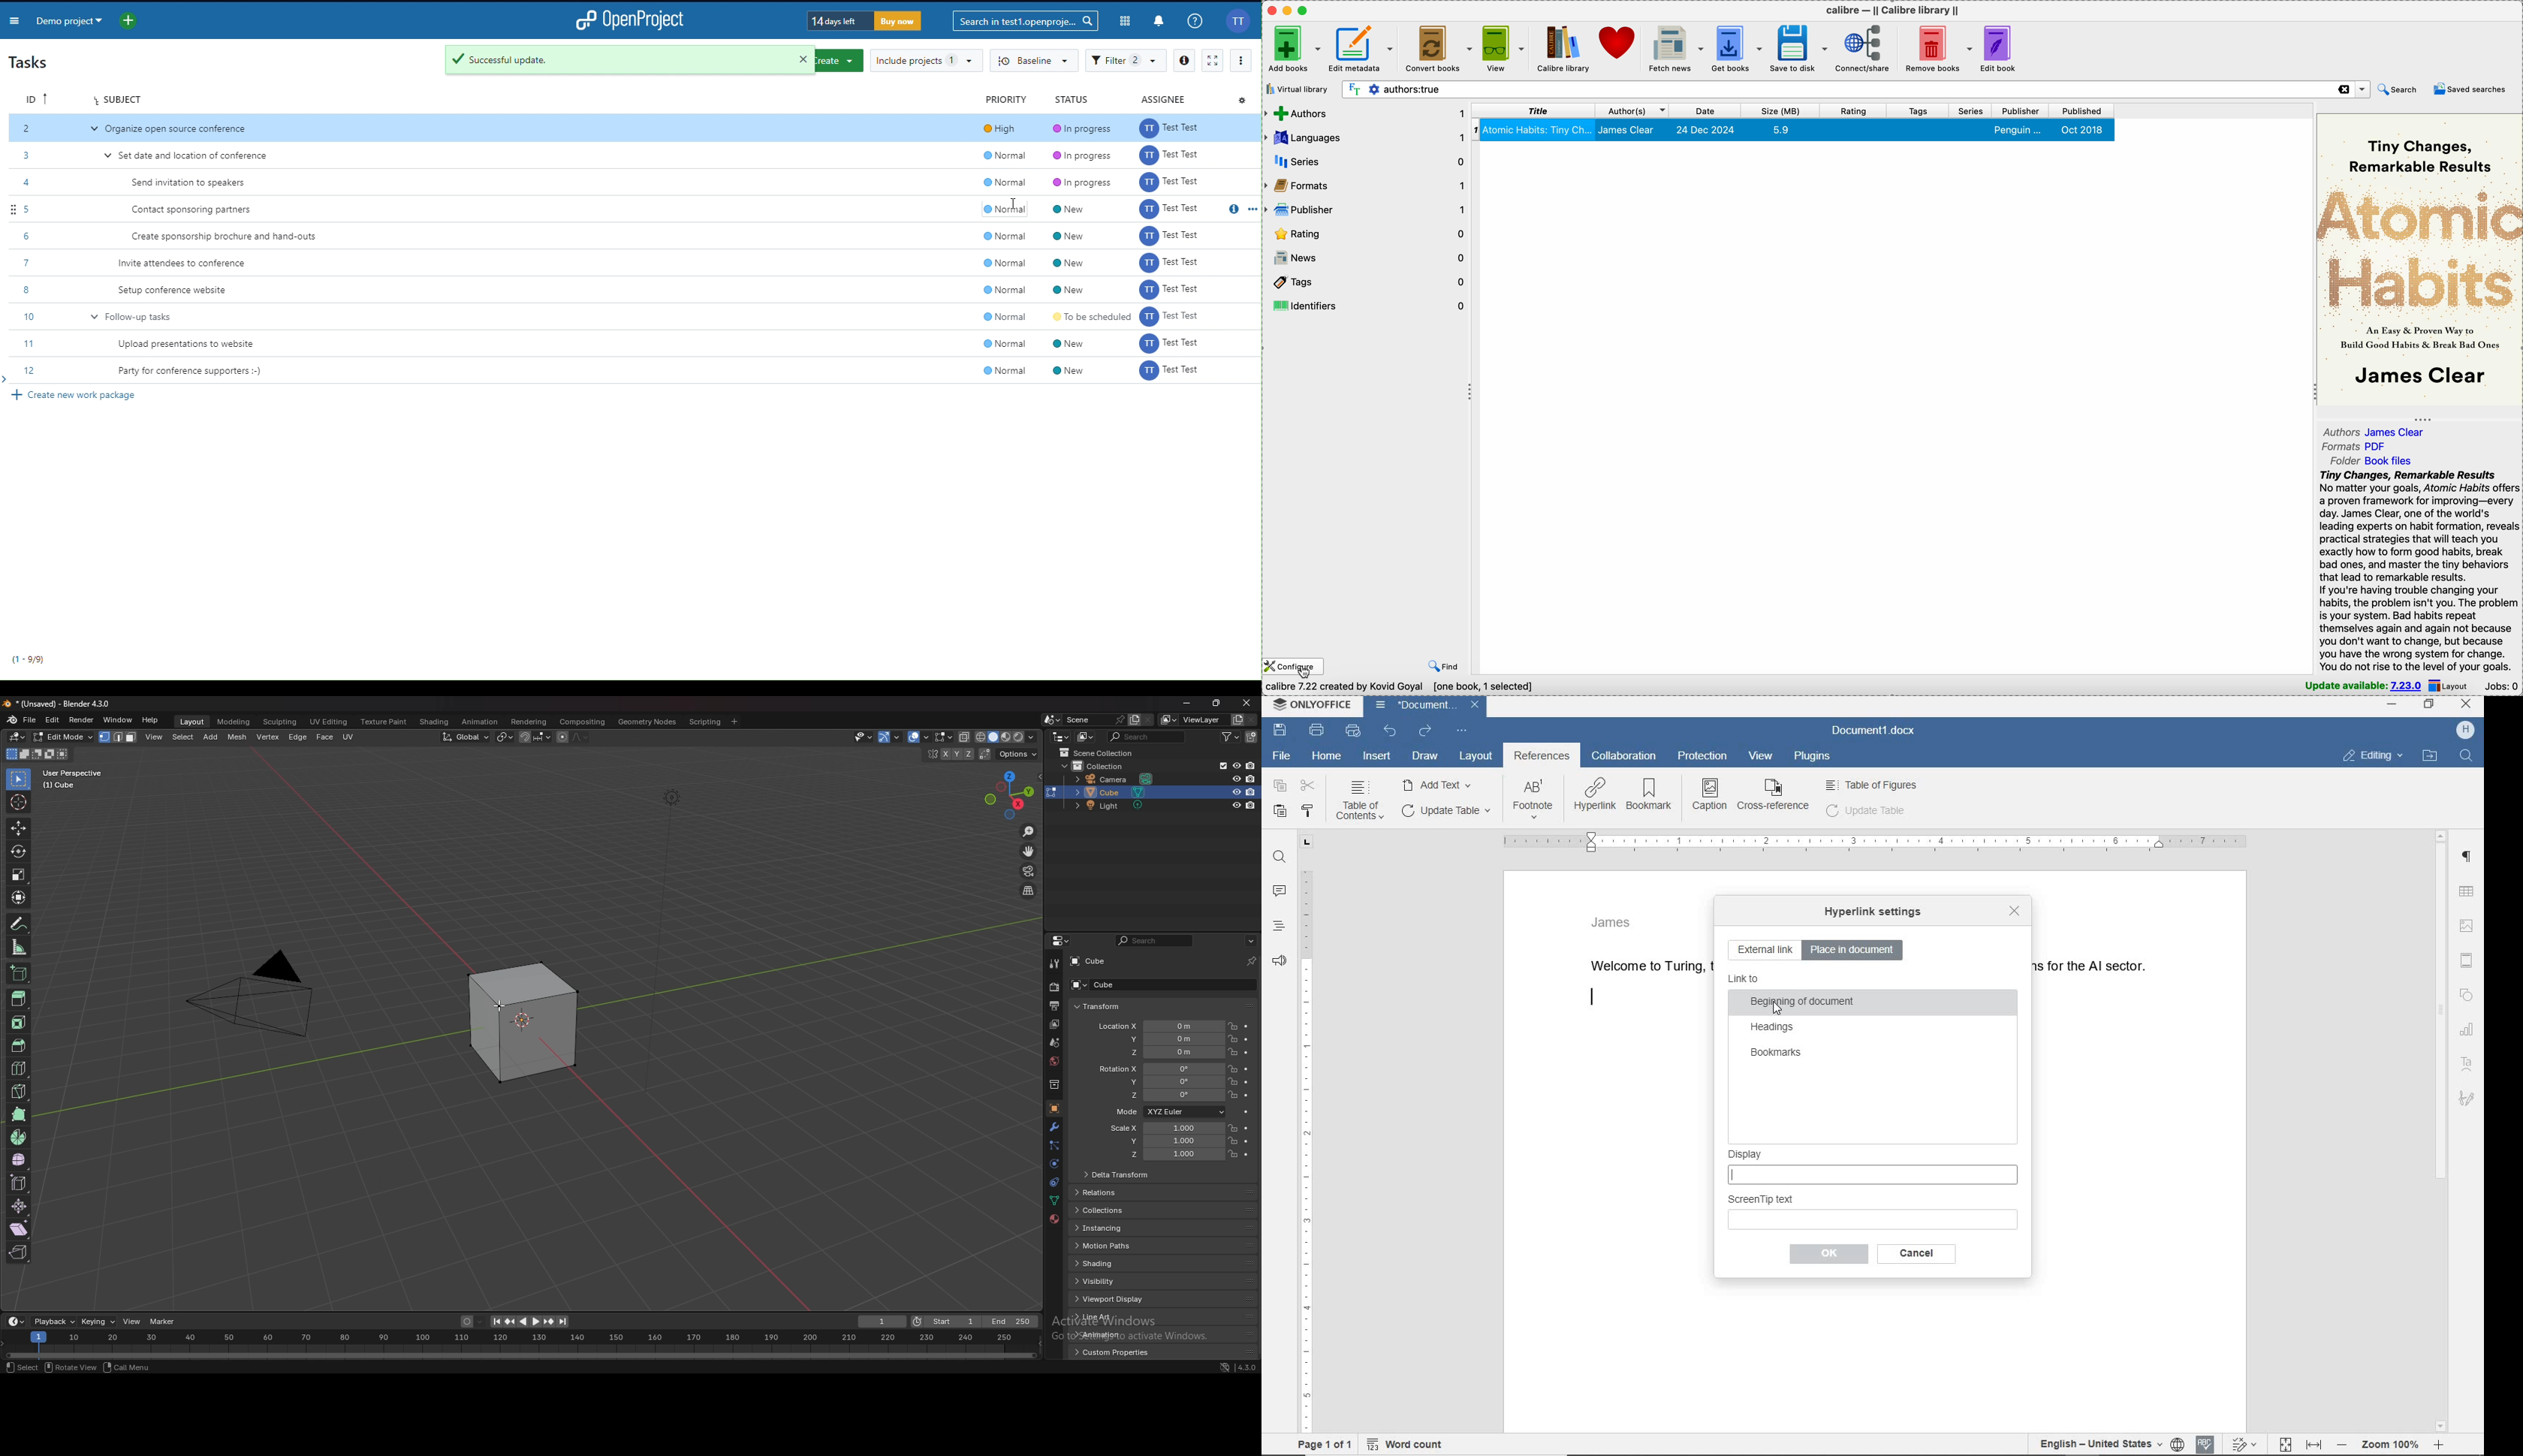 The height and width of the screenshot is (1456, 2548). What do you see at coordinates (1029, 891) in the screenshot?
I see `switch view from perspective/orthographic position` at bounding box center [1029, 891].